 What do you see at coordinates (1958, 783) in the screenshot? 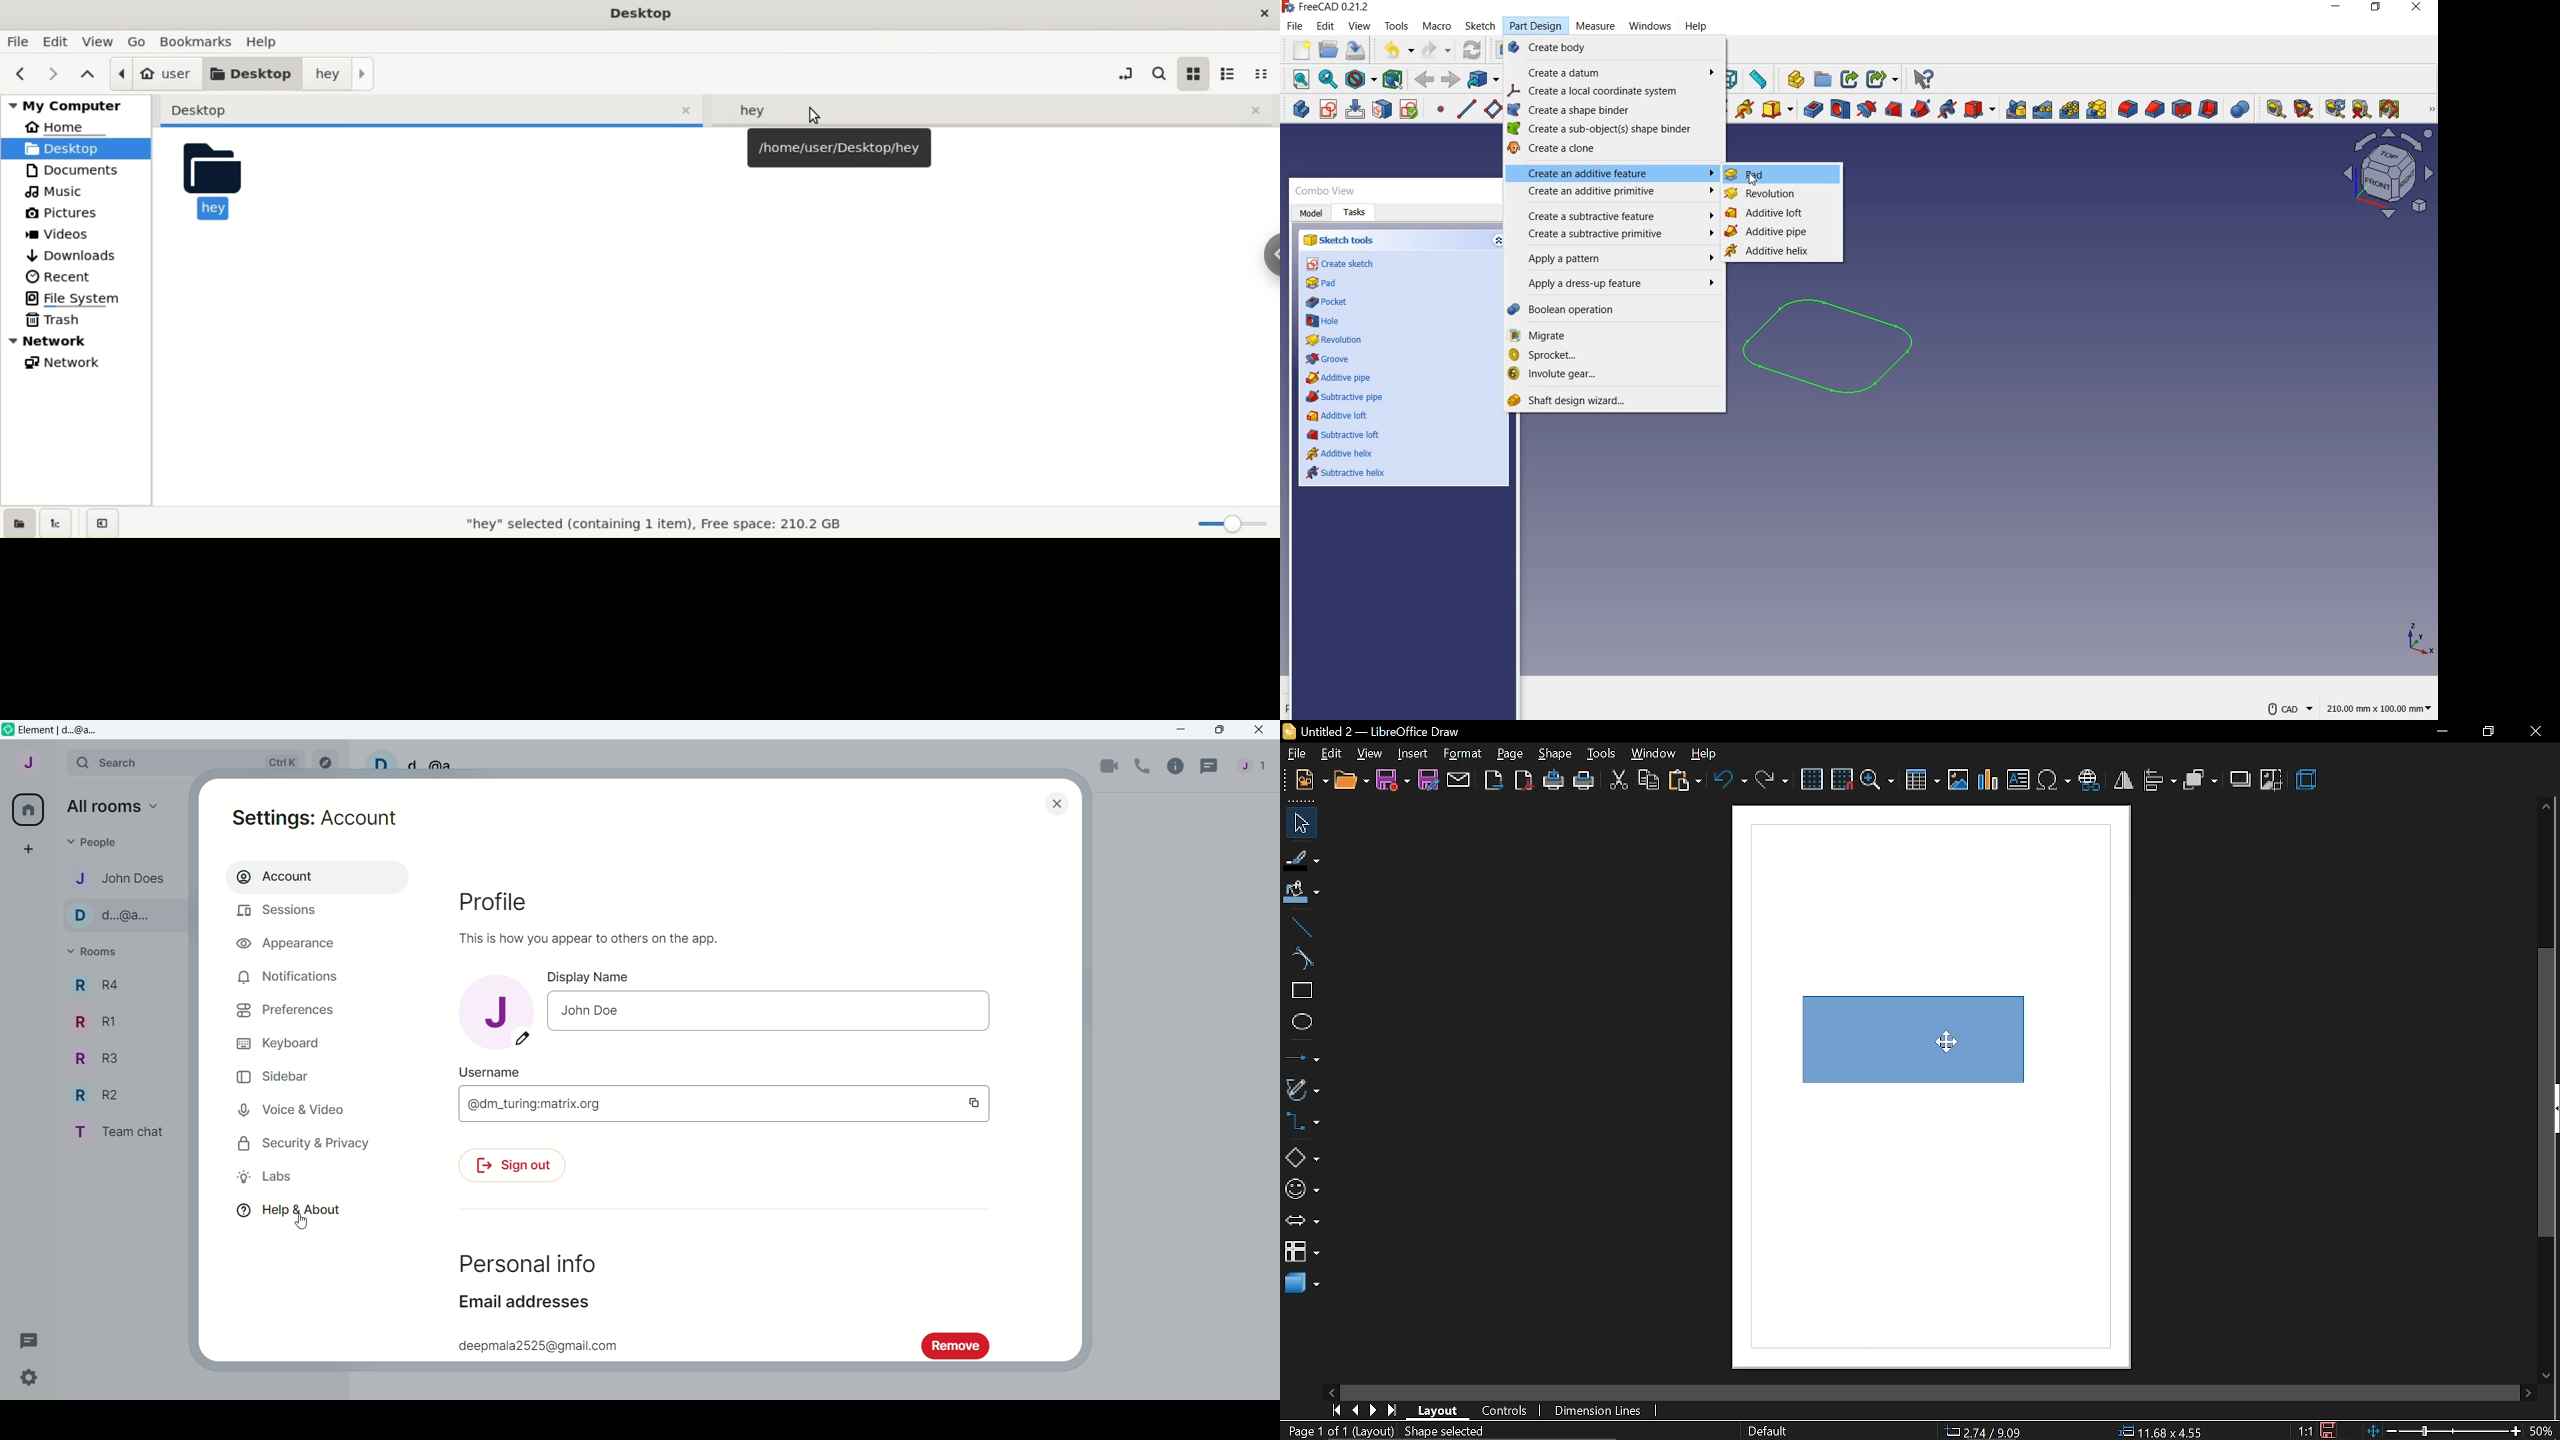
I see `insert image` at bounding box center [1958, 783].